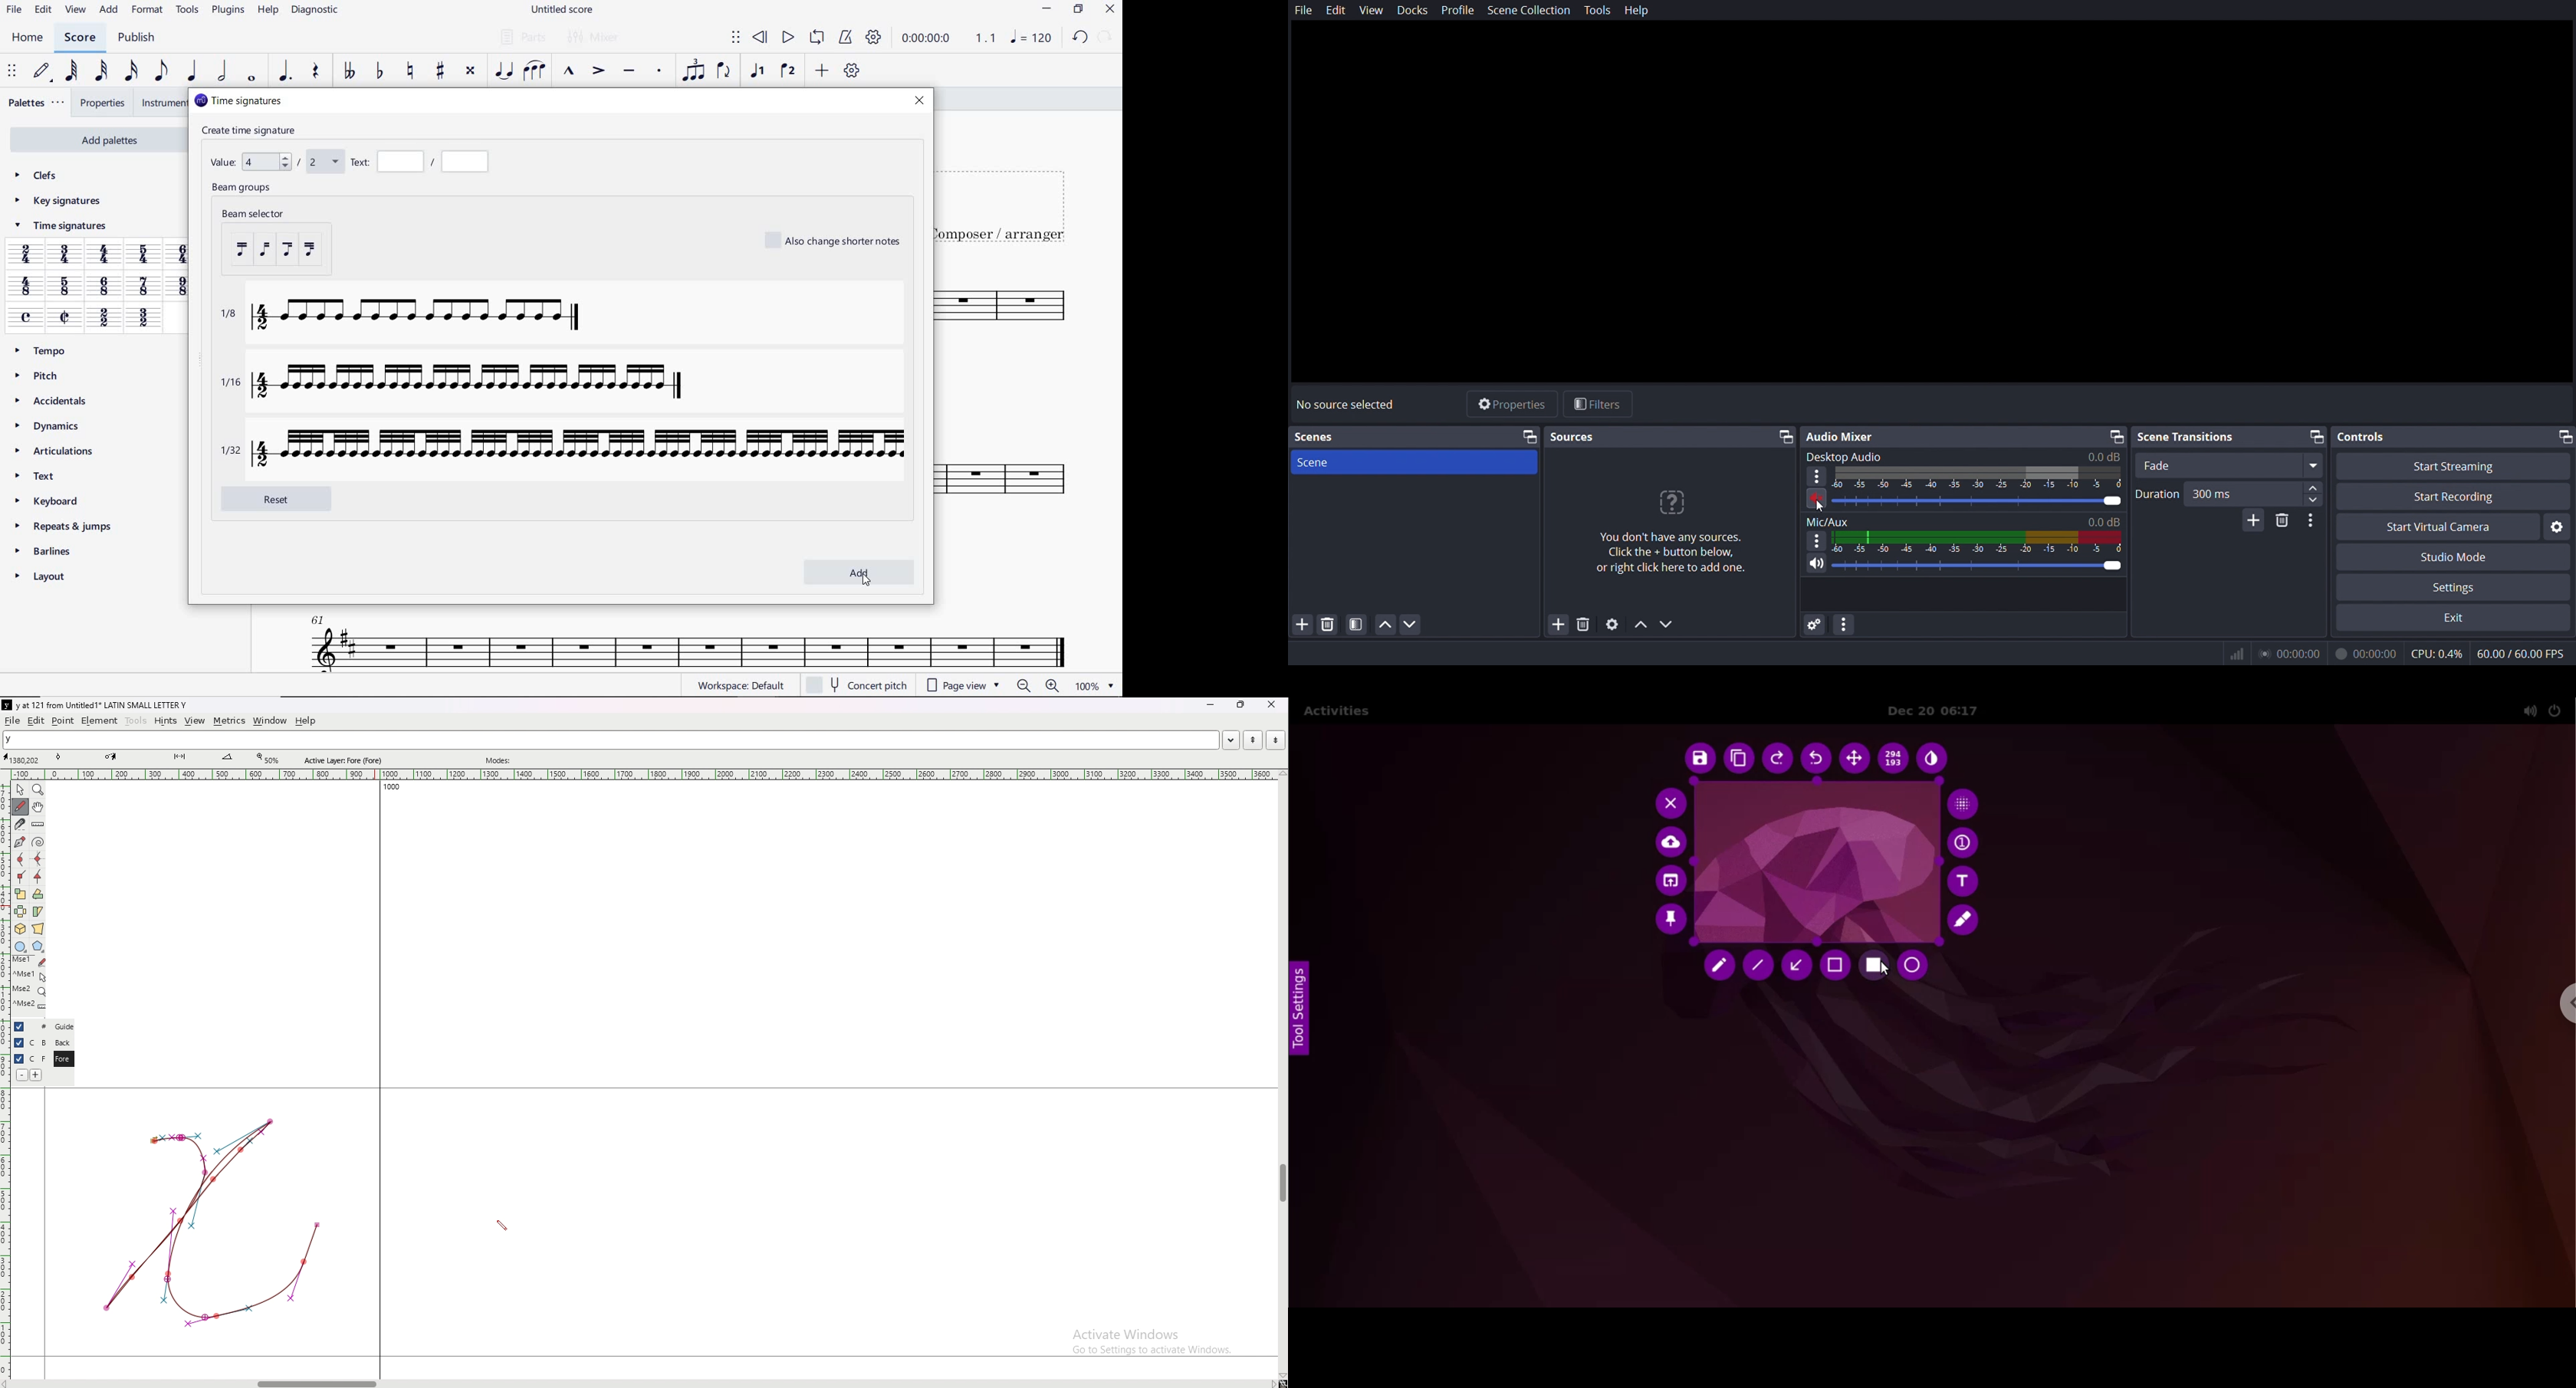  Describe the element at coordinates (28, 38) in the screenshot. I see `HOME` at that location.